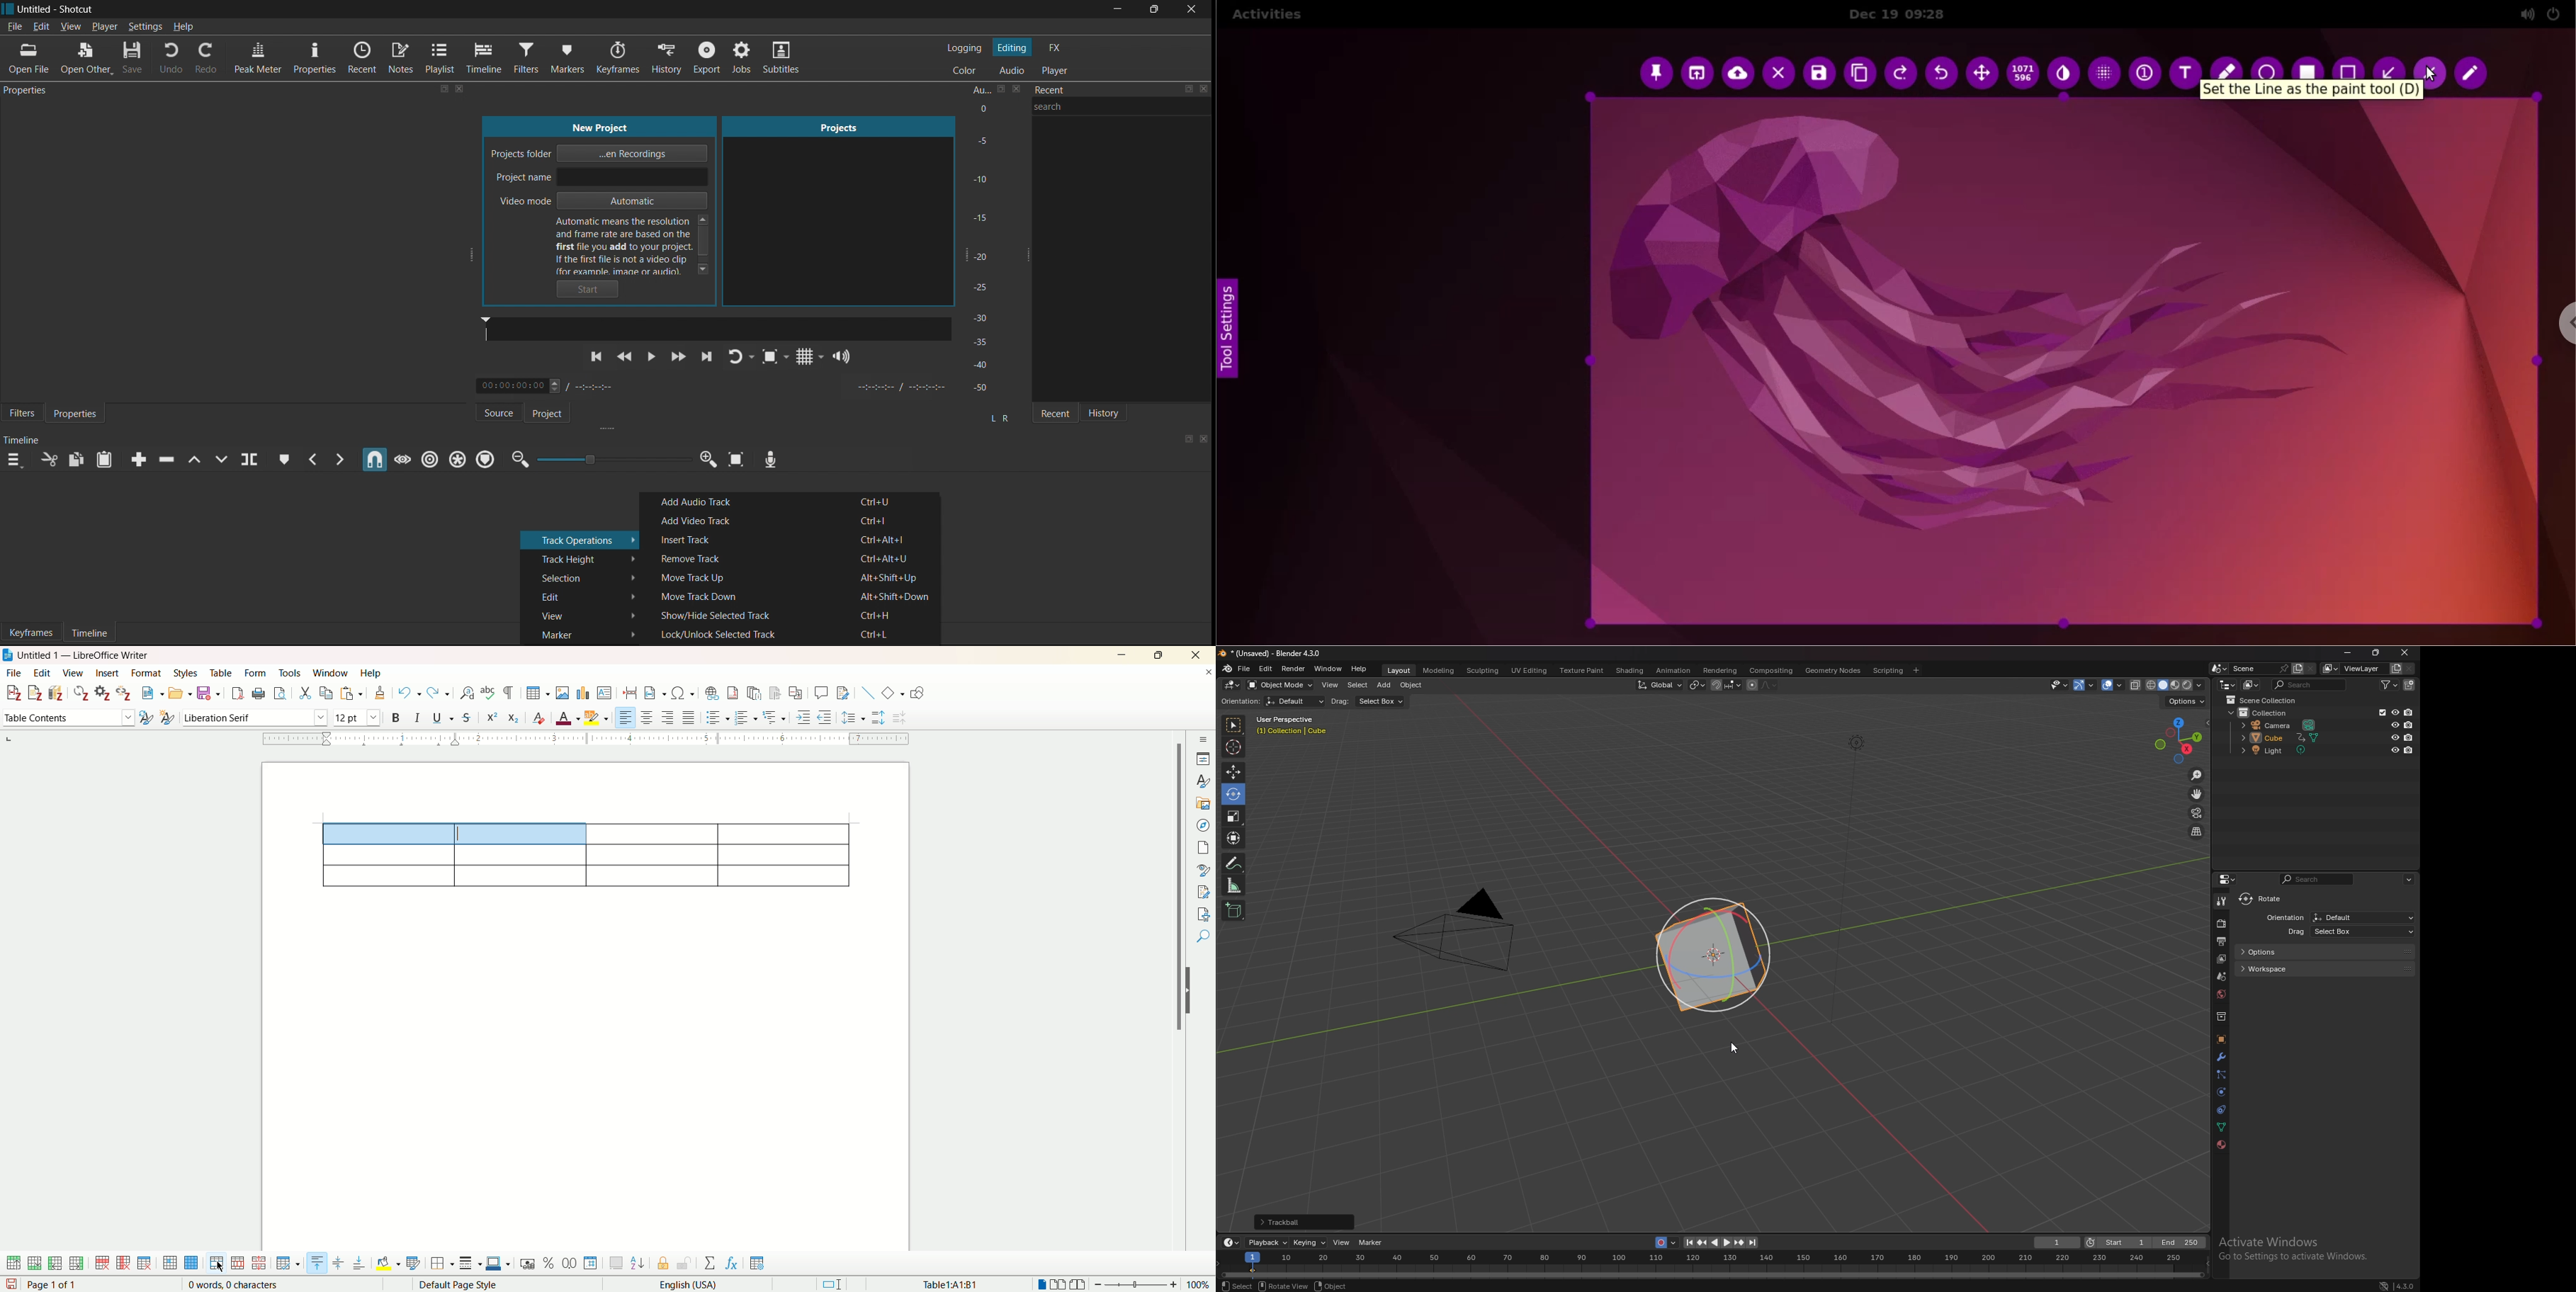  What do you see at coordinates (624, 57) in the screenshot?
I see `Keyframes` at bounding box center [624, 57].